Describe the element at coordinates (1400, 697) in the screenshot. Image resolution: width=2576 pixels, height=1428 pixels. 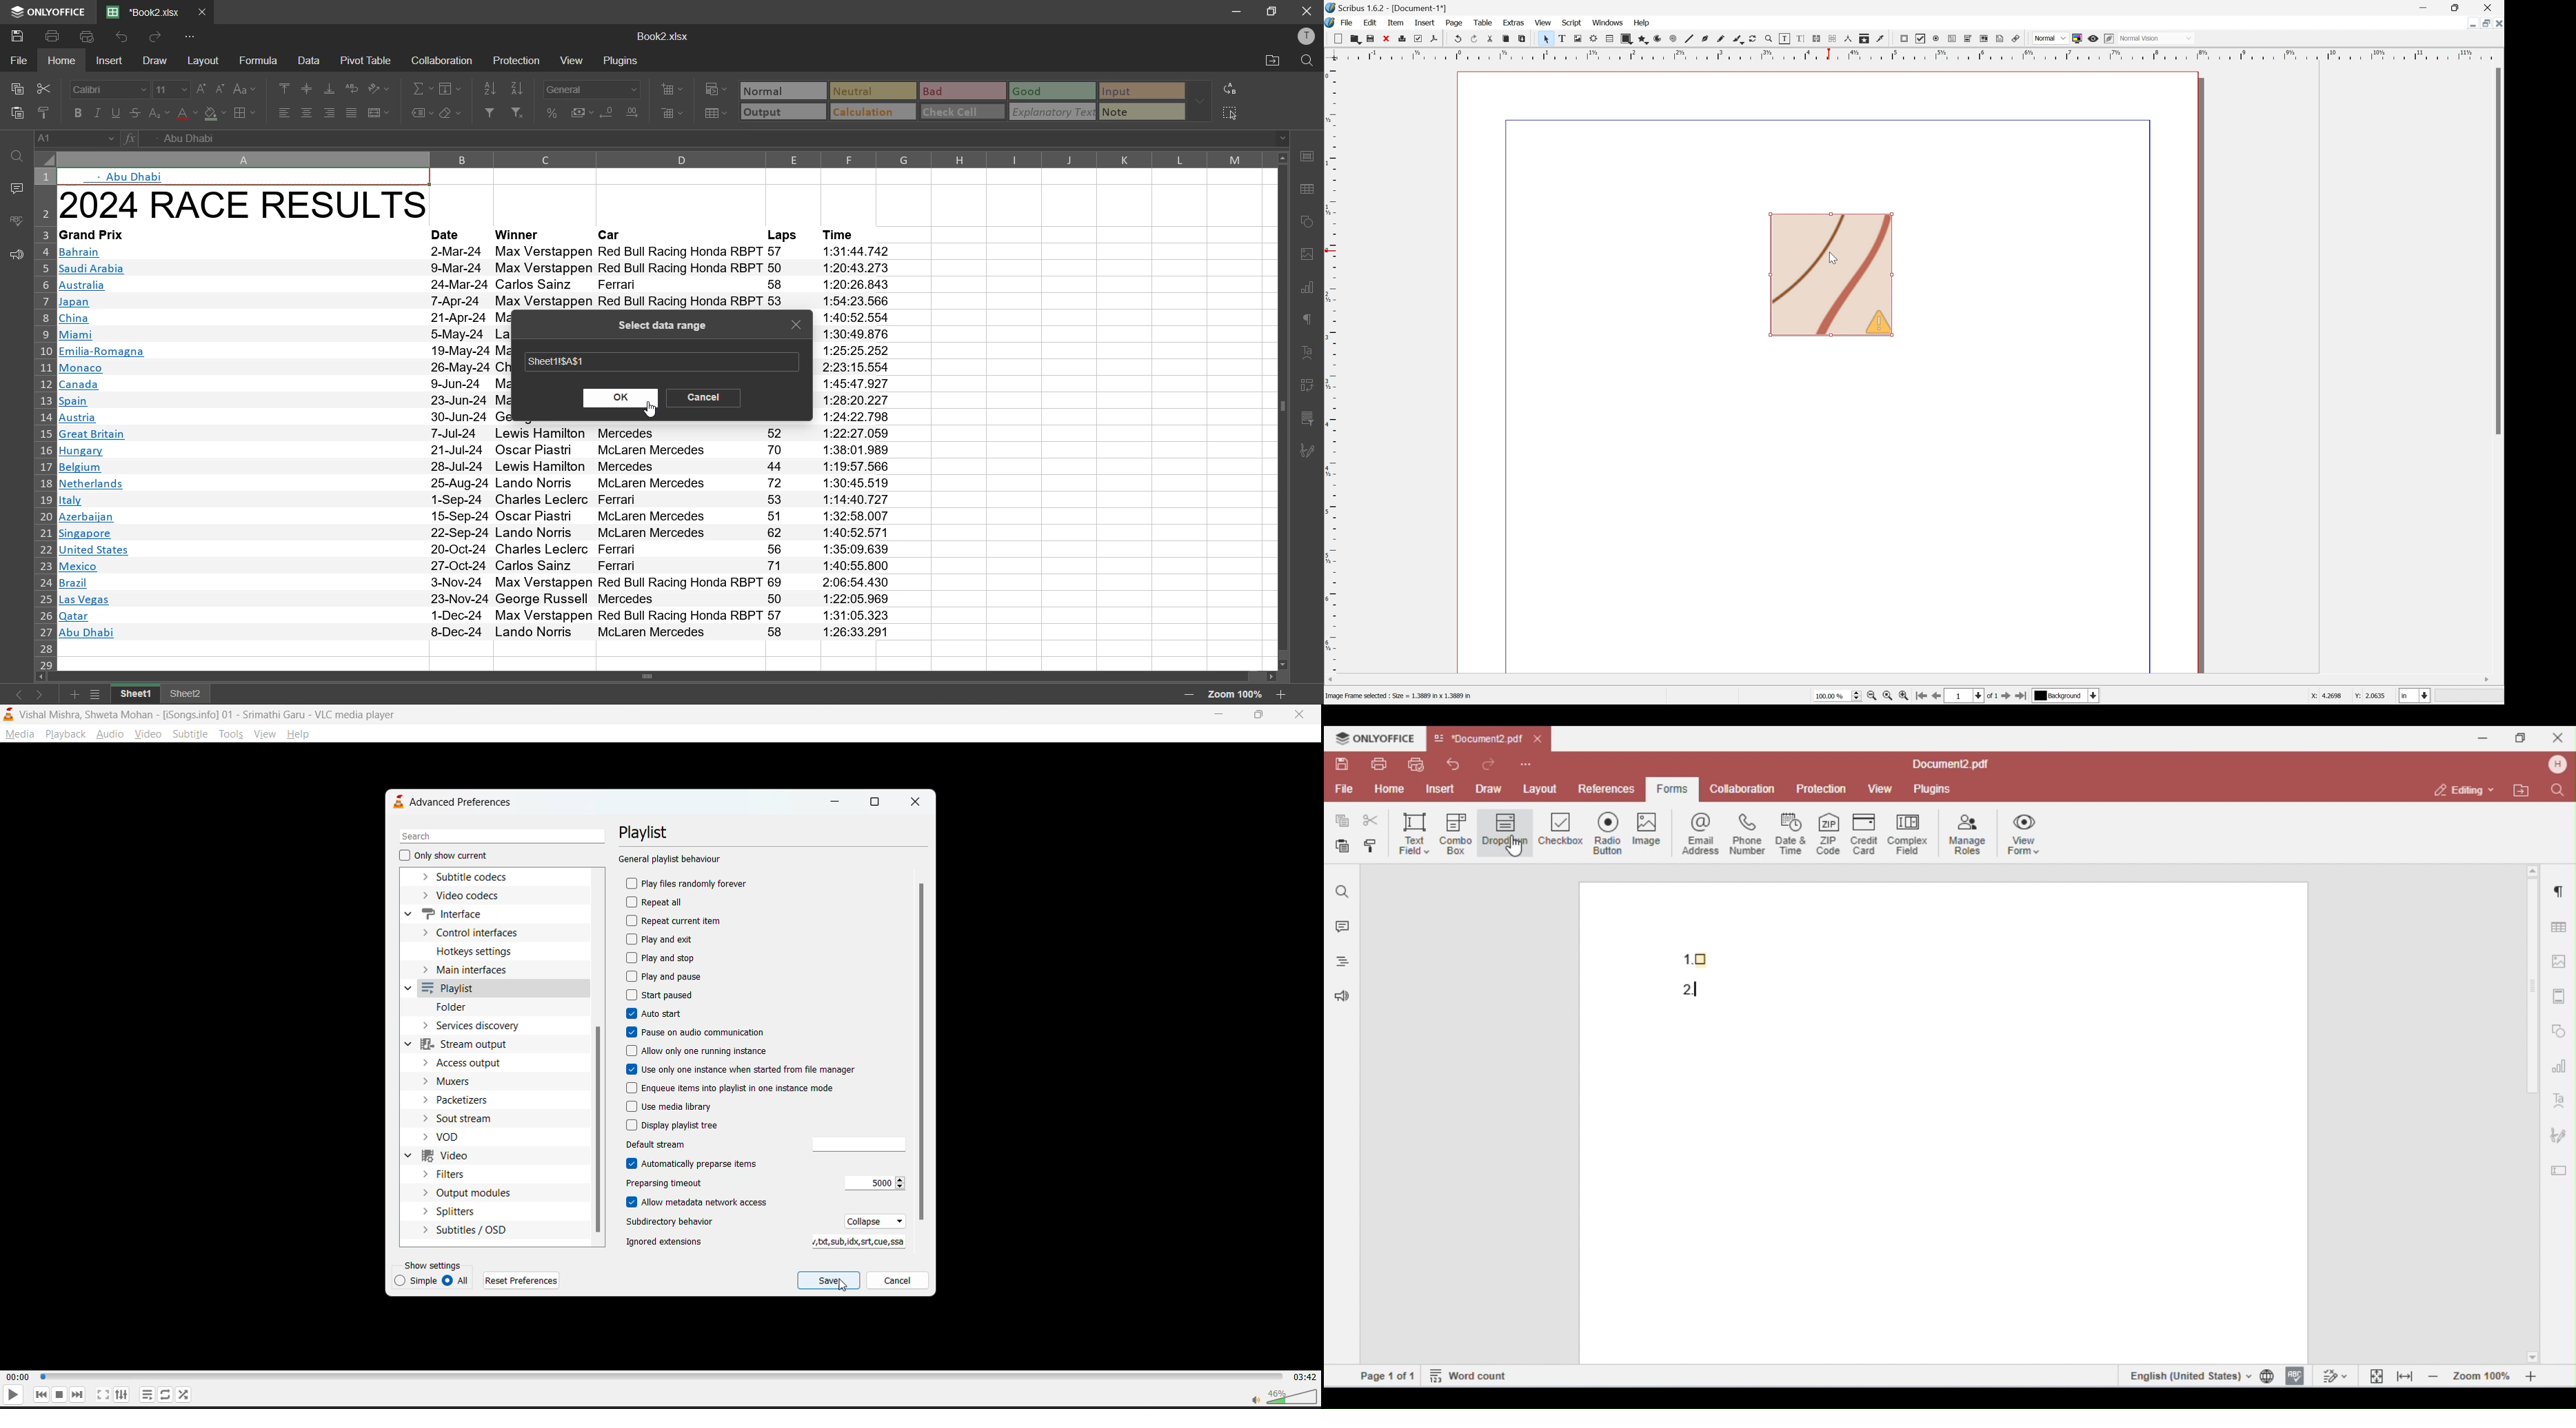
I see `Image frame selected : Size = 1.3889 in × 1.3889 in` at that location.